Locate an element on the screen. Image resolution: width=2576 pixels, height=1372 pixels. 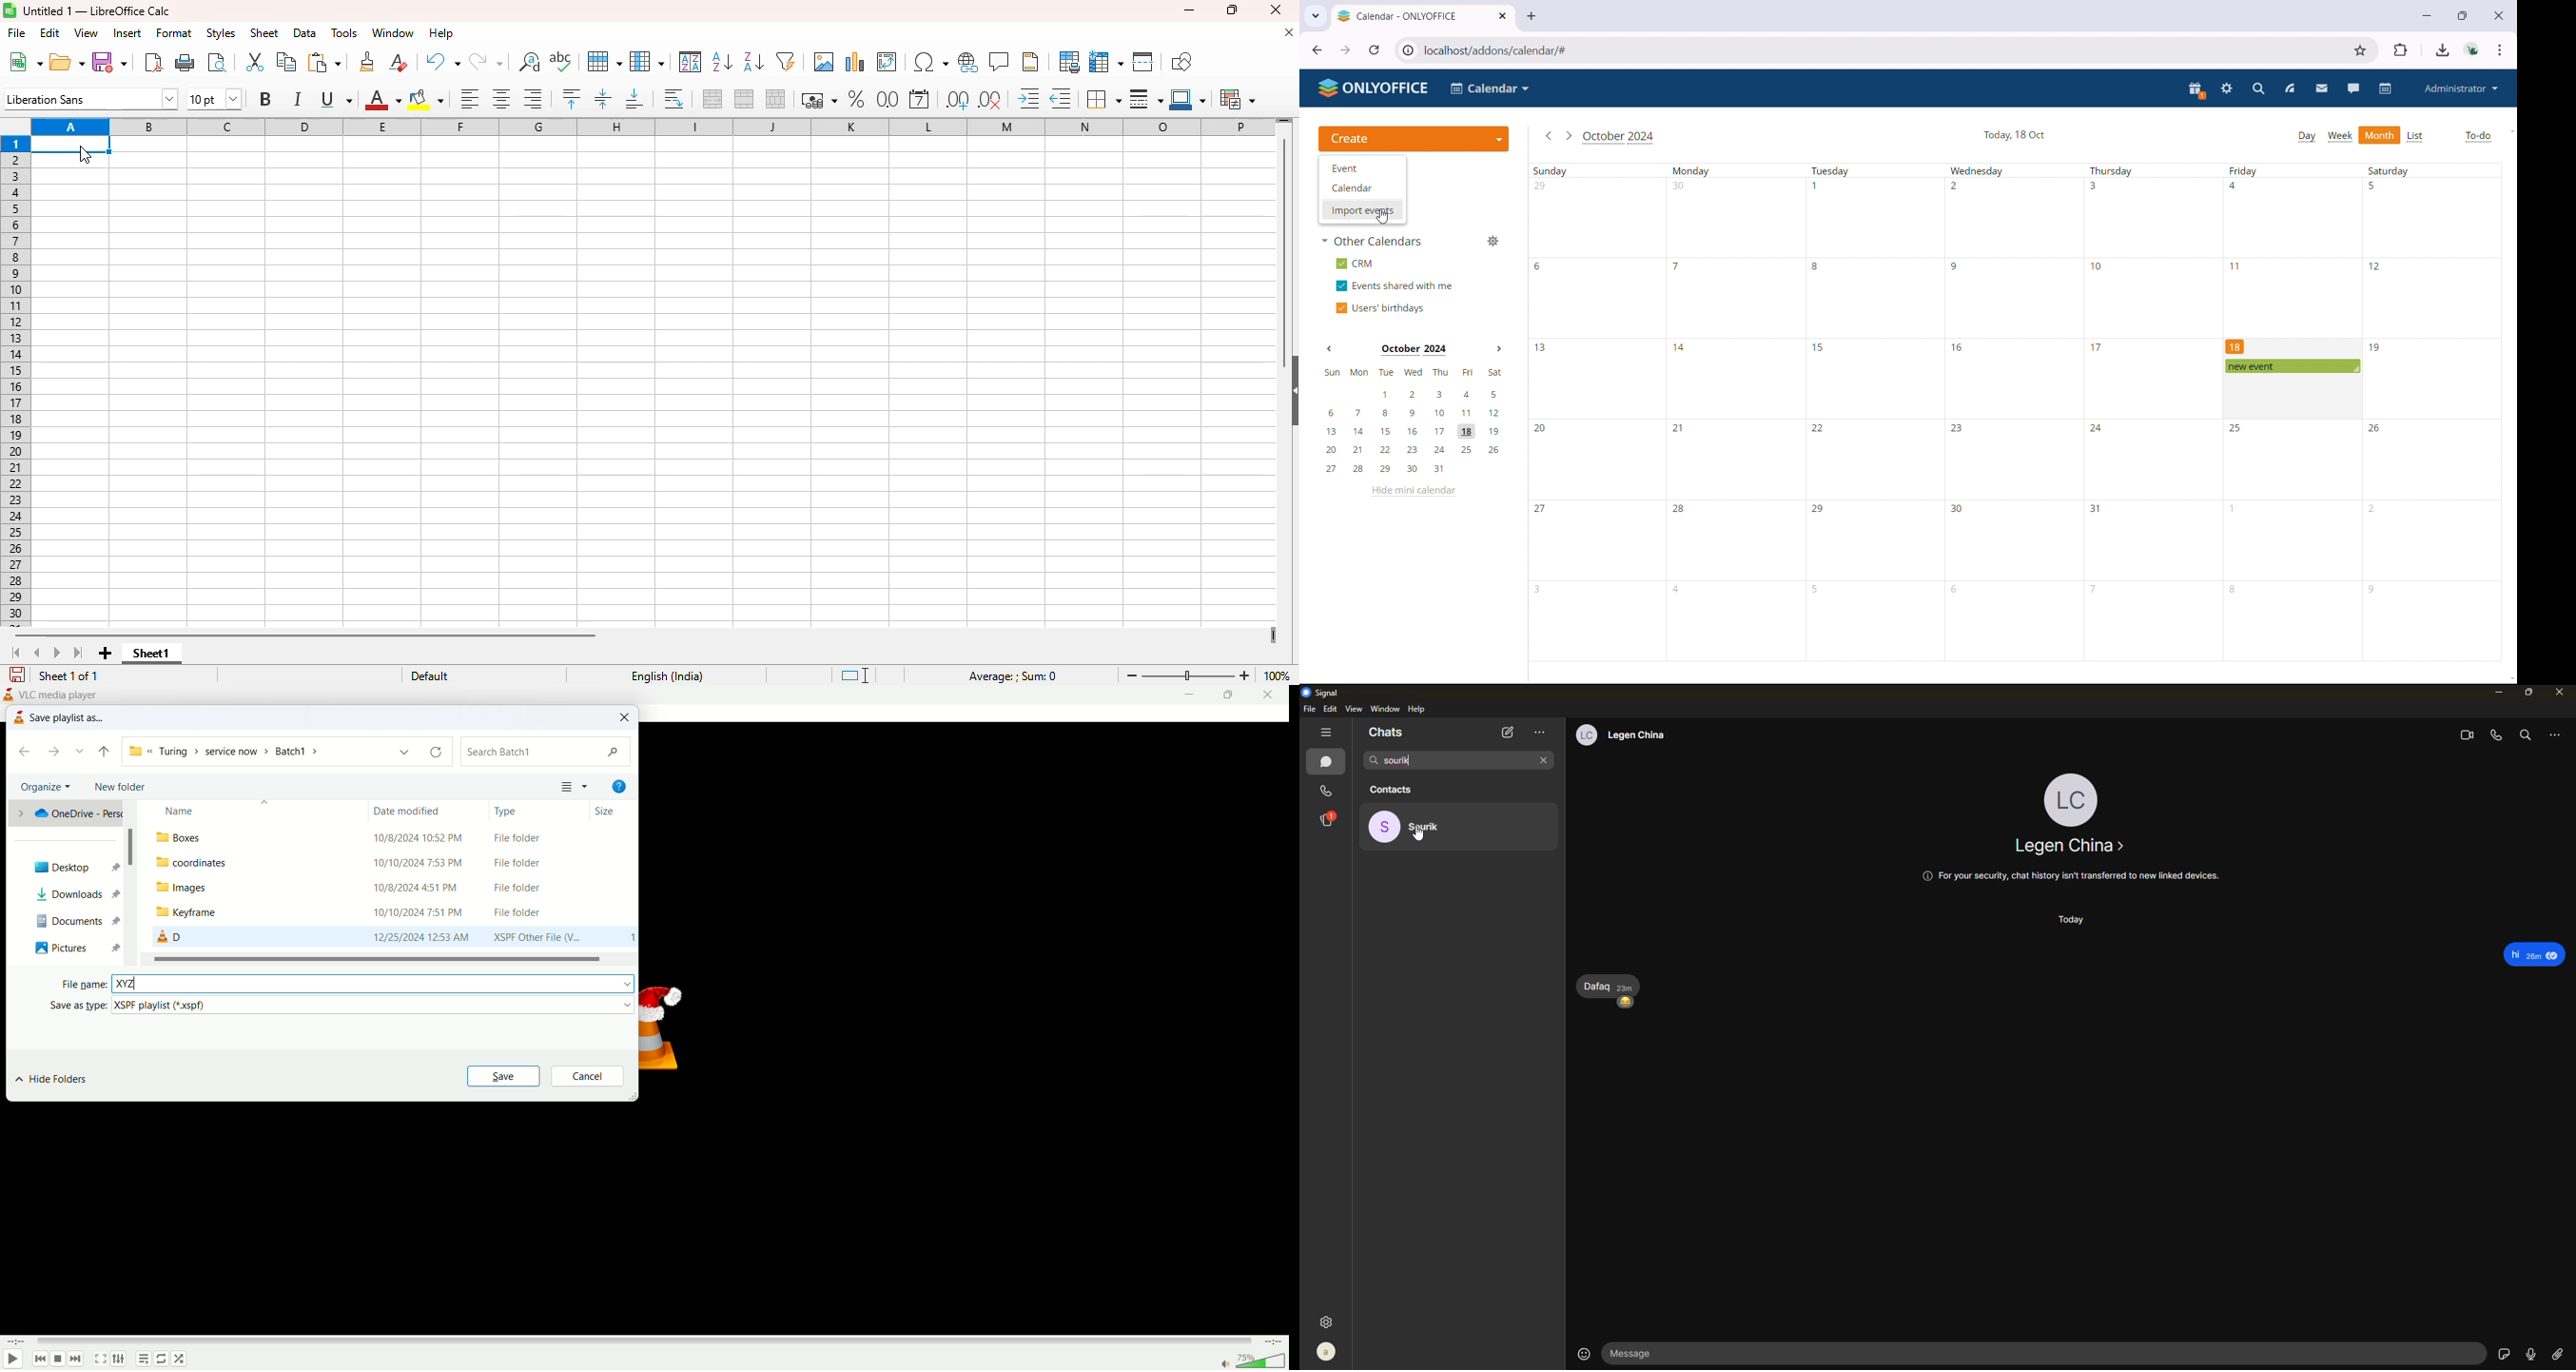
window is located at coordinates (394, 32).